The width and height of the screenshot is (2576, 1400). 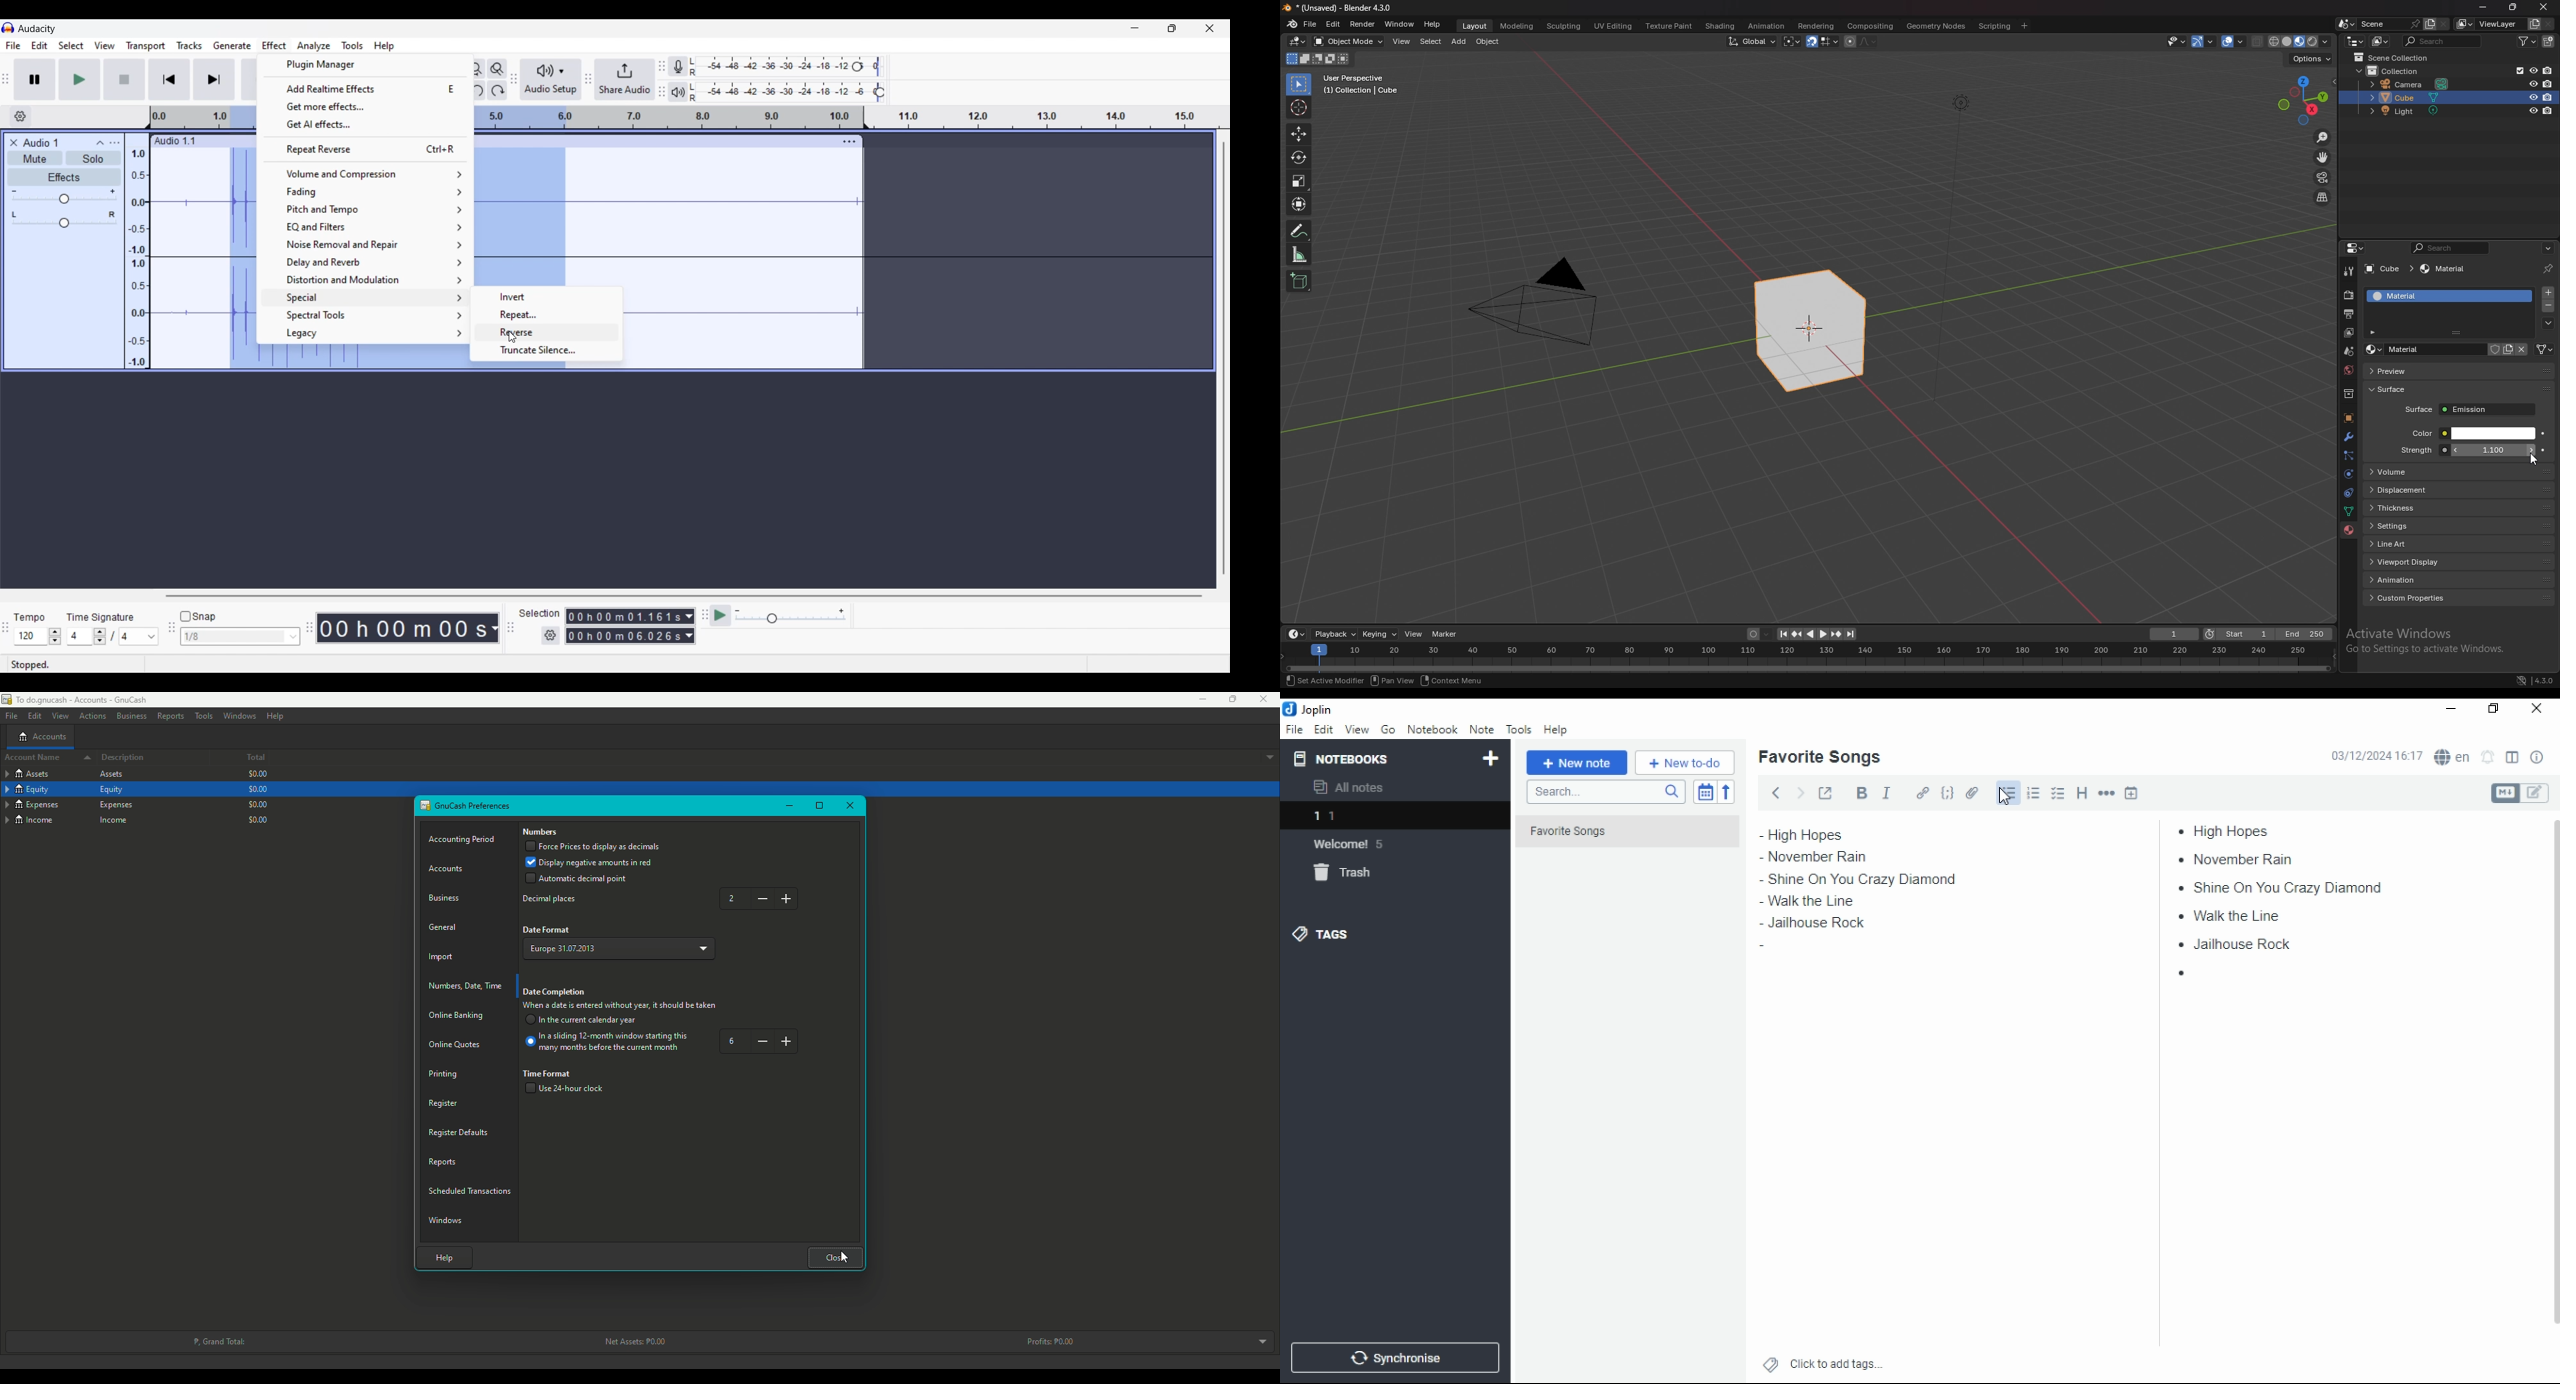 I want to click on new material, so click(x=2508, y=349).